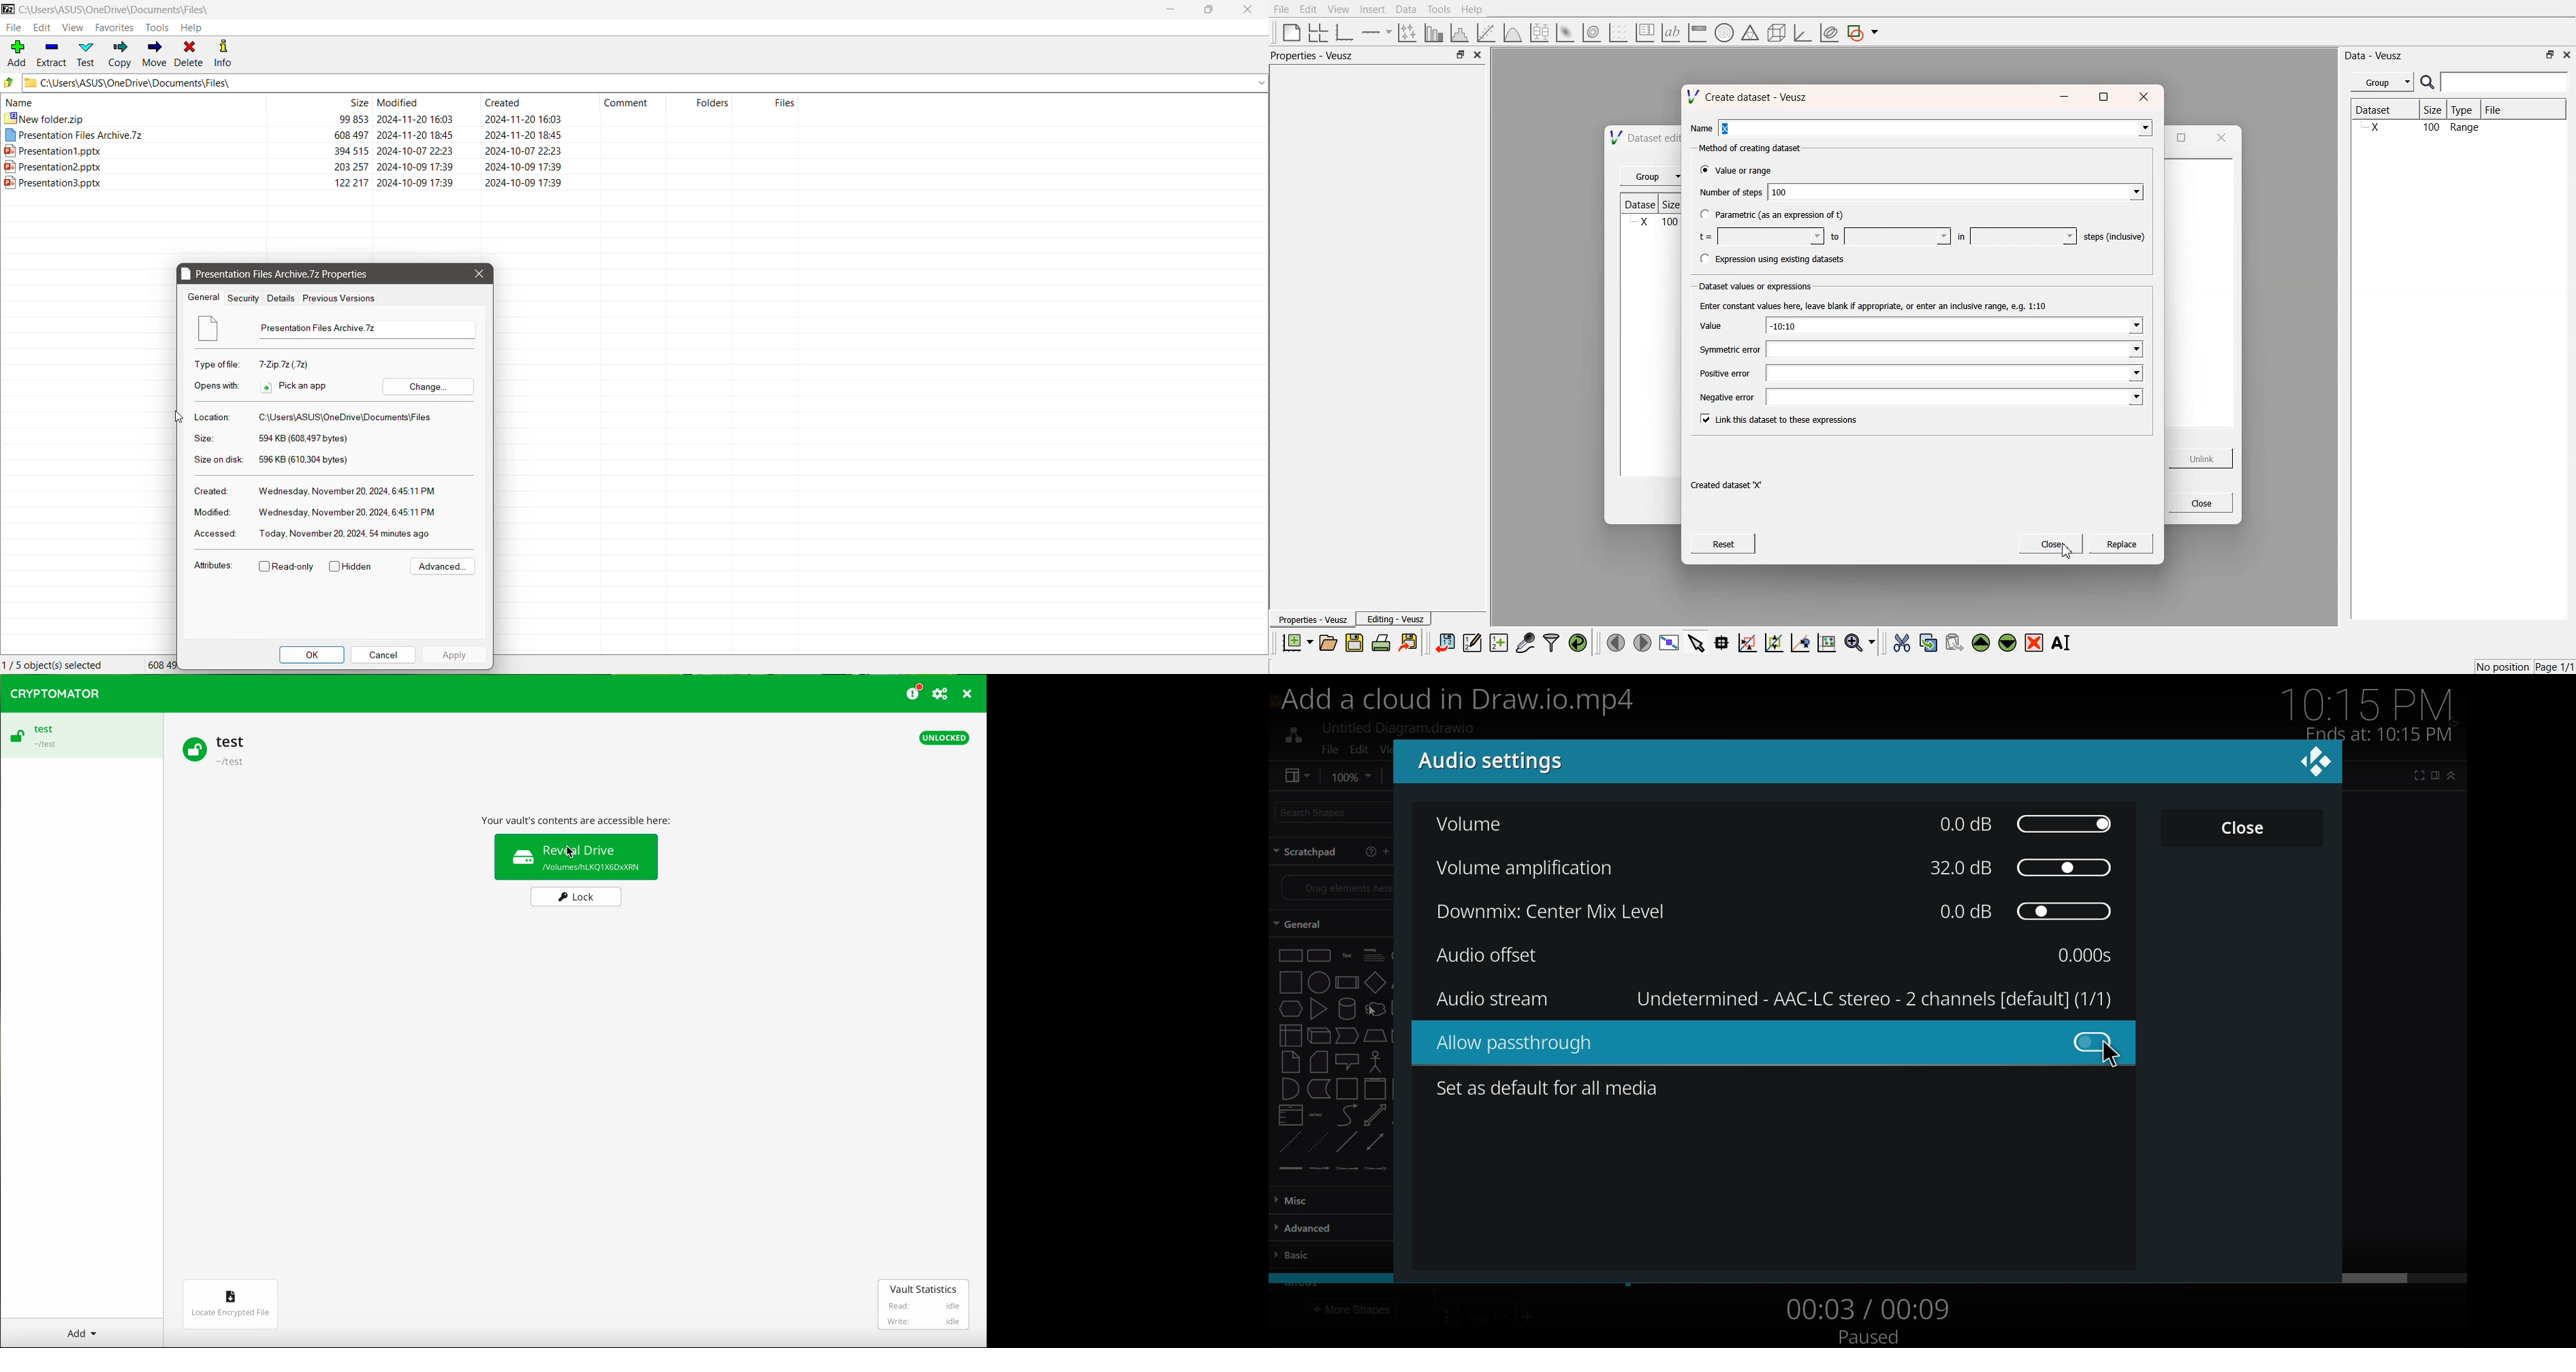  What do you see at coordinates (703, 102) in the screenshot?
I see `folders` at bounding box center [703, 102].